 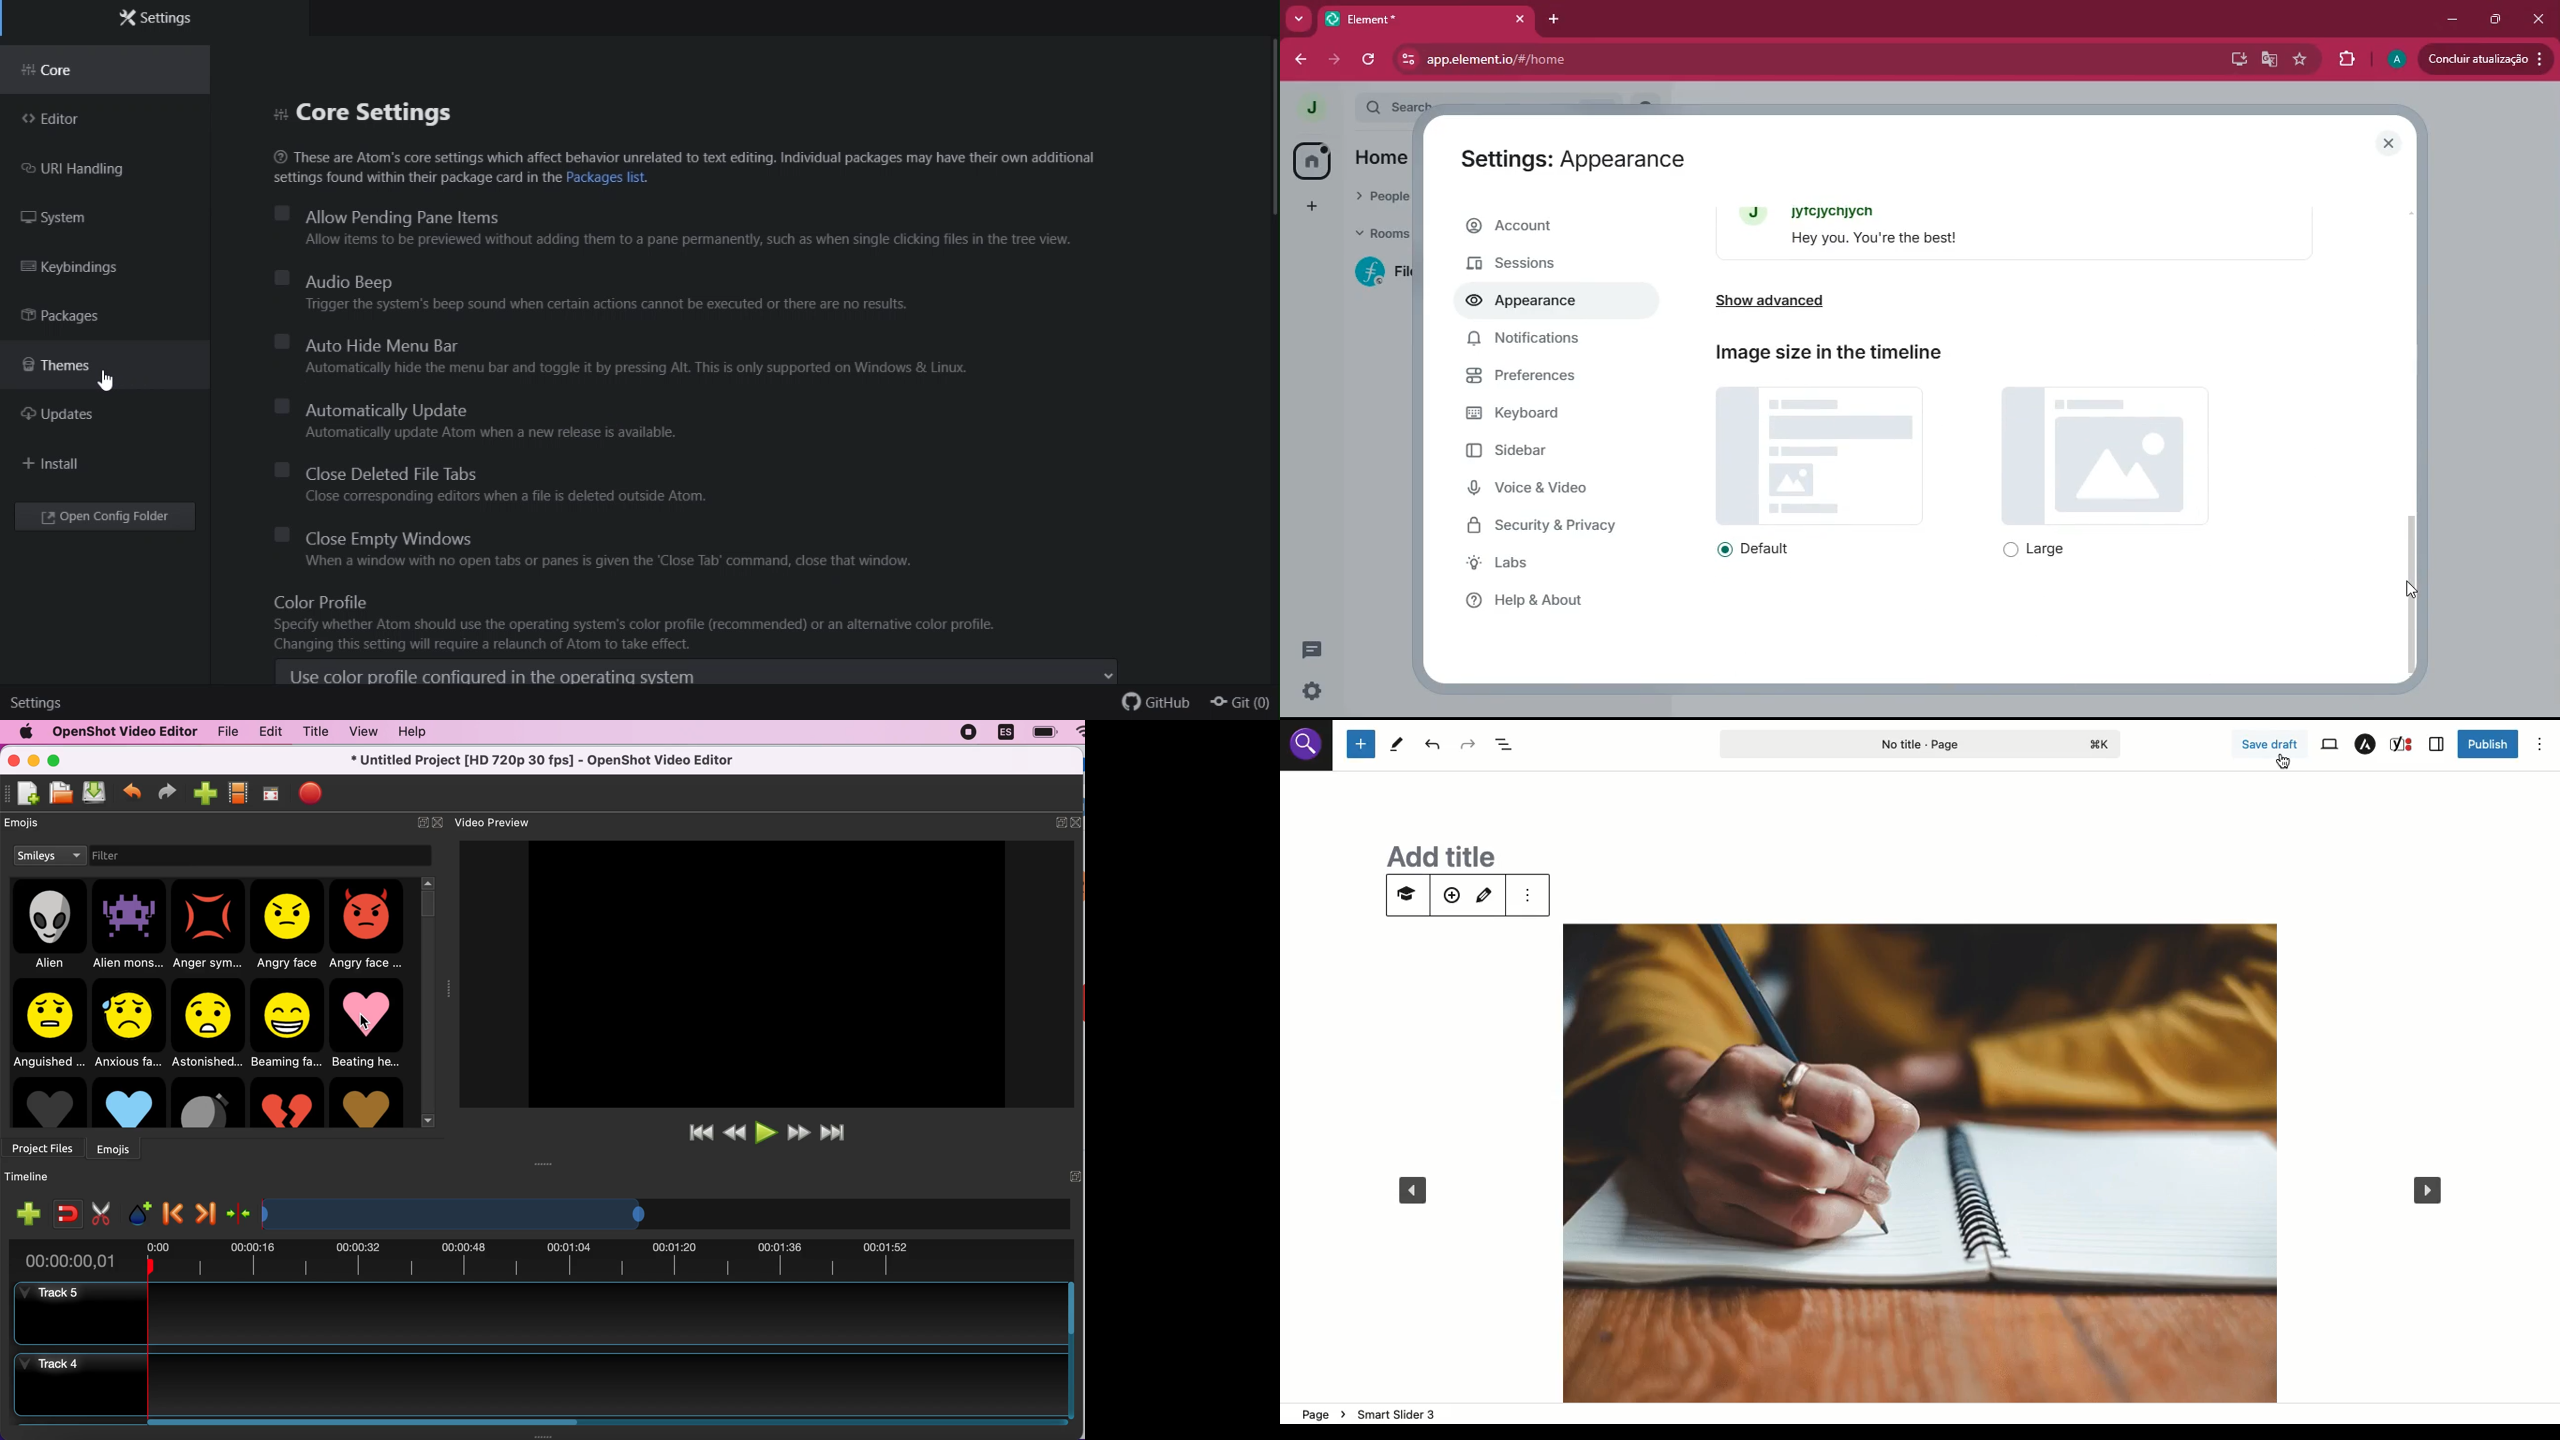 What do you see at coordinates (1337, 60) in the screenshot?
I see `forward` at bounding box center [1337, 60].